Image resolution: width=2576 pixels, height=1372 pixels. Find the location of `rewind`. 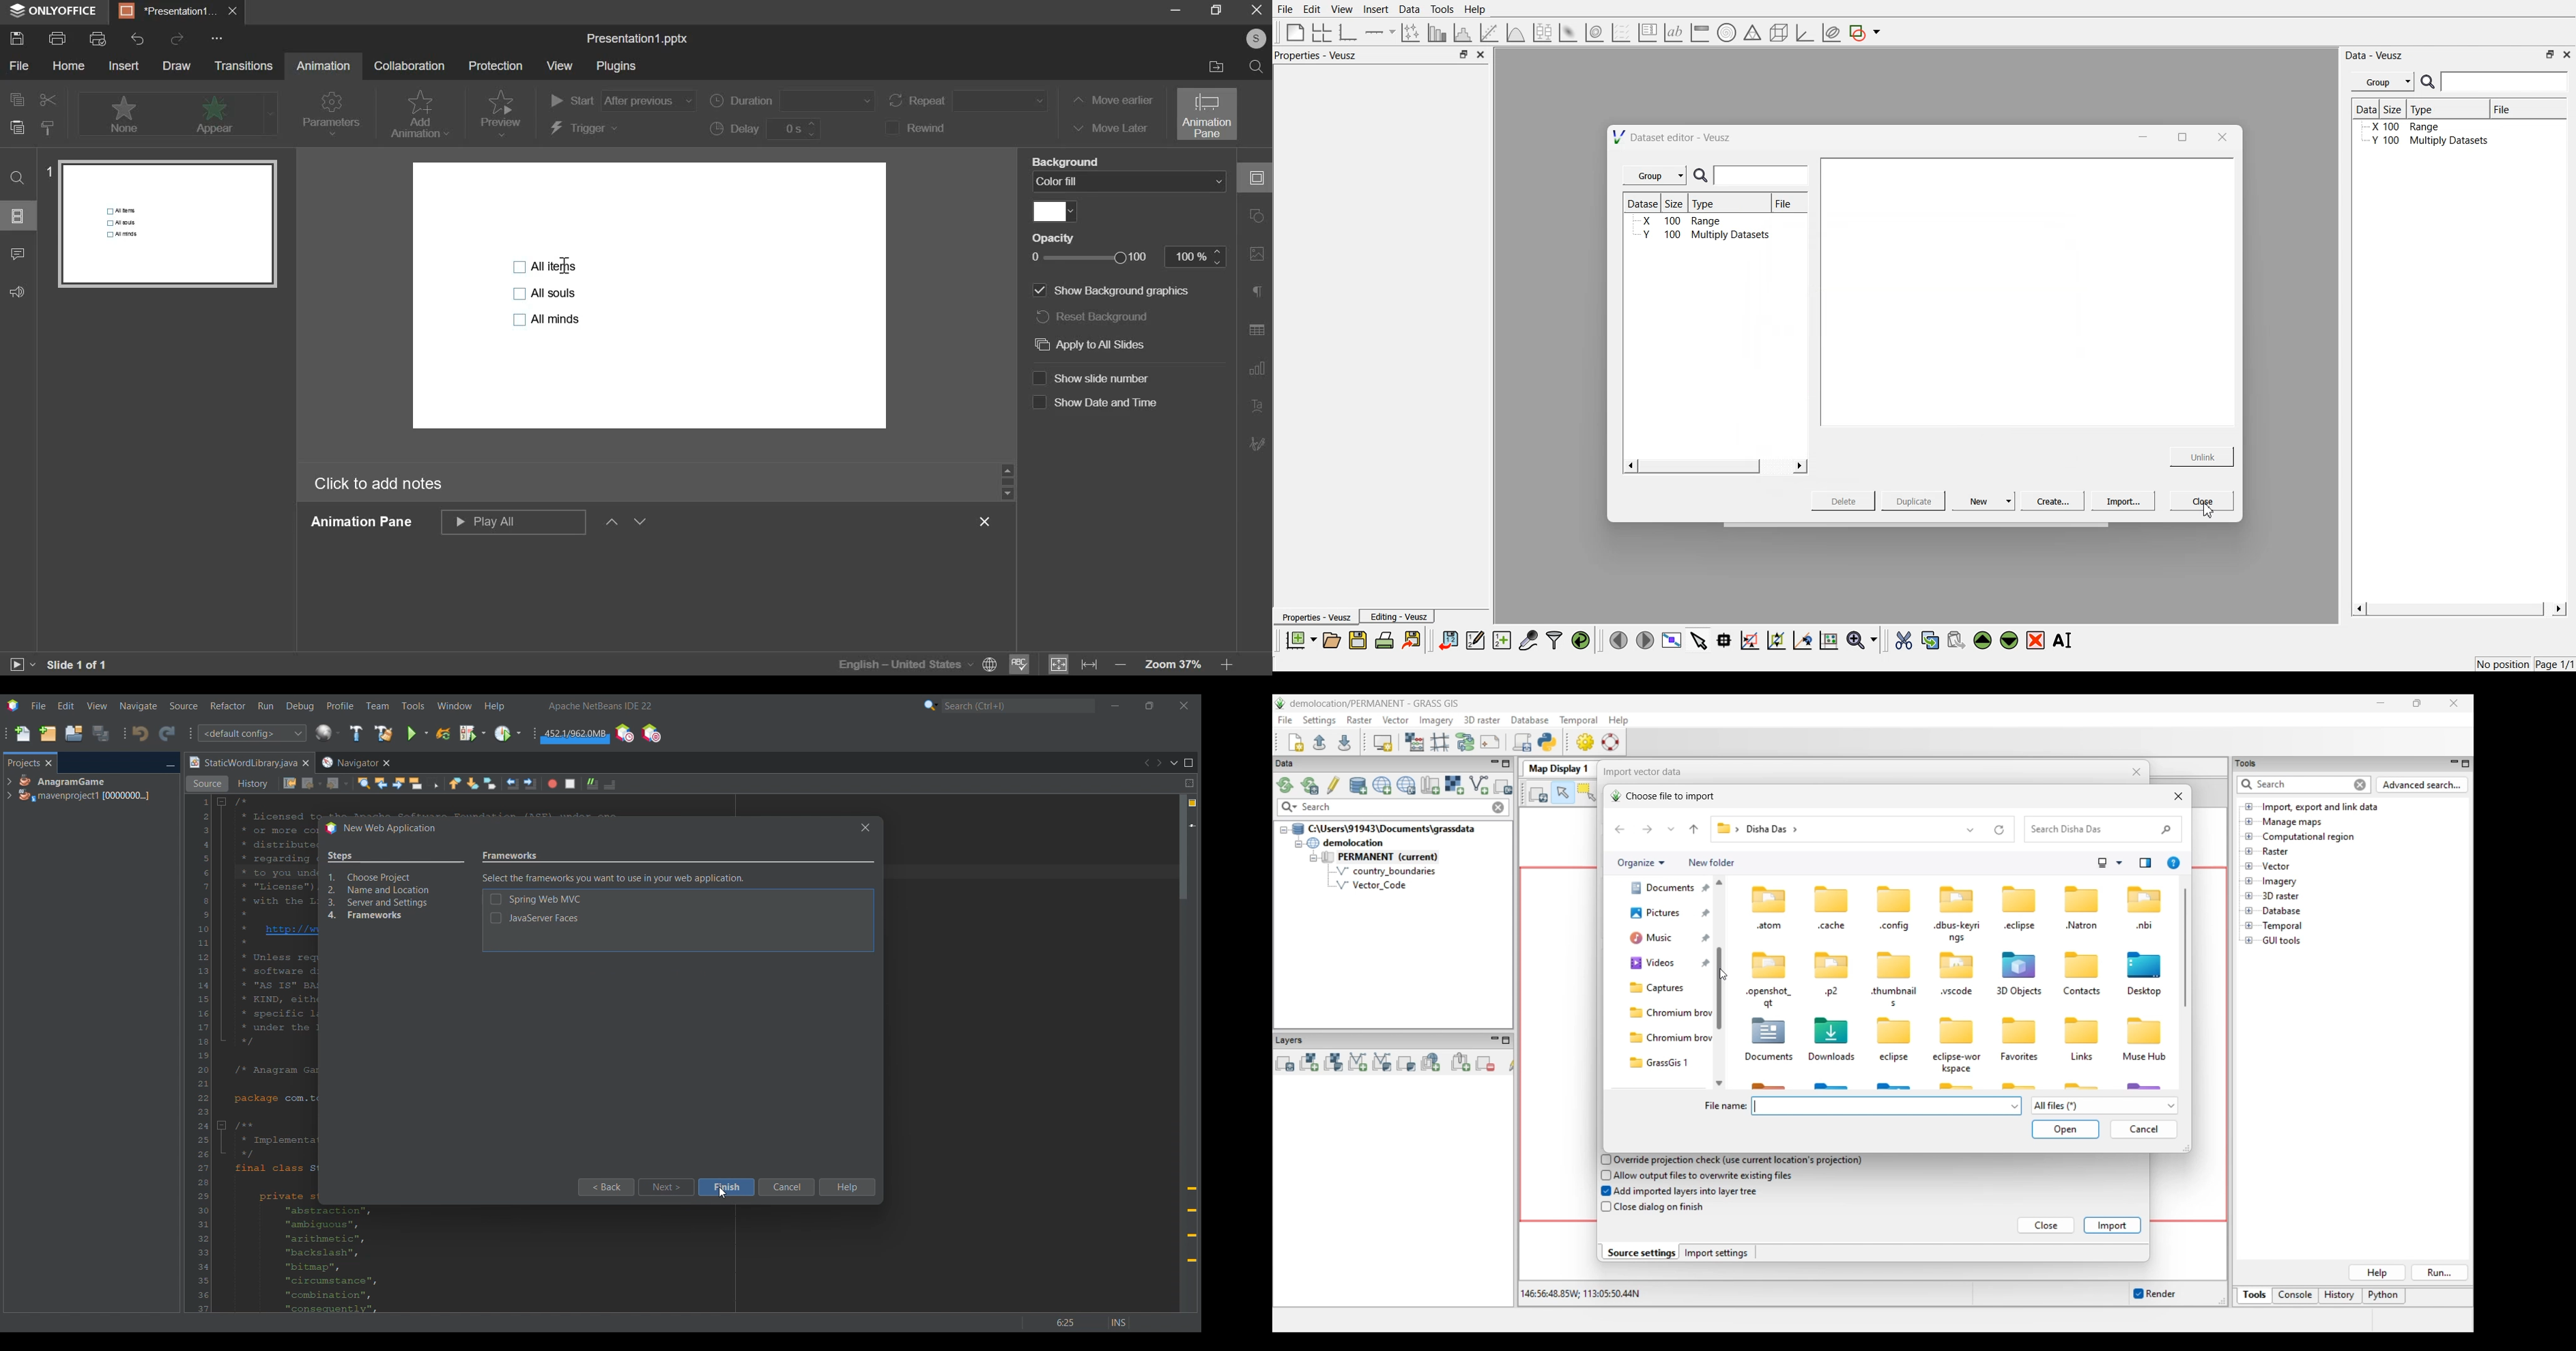

rewind is located at coordinates (922, 127).